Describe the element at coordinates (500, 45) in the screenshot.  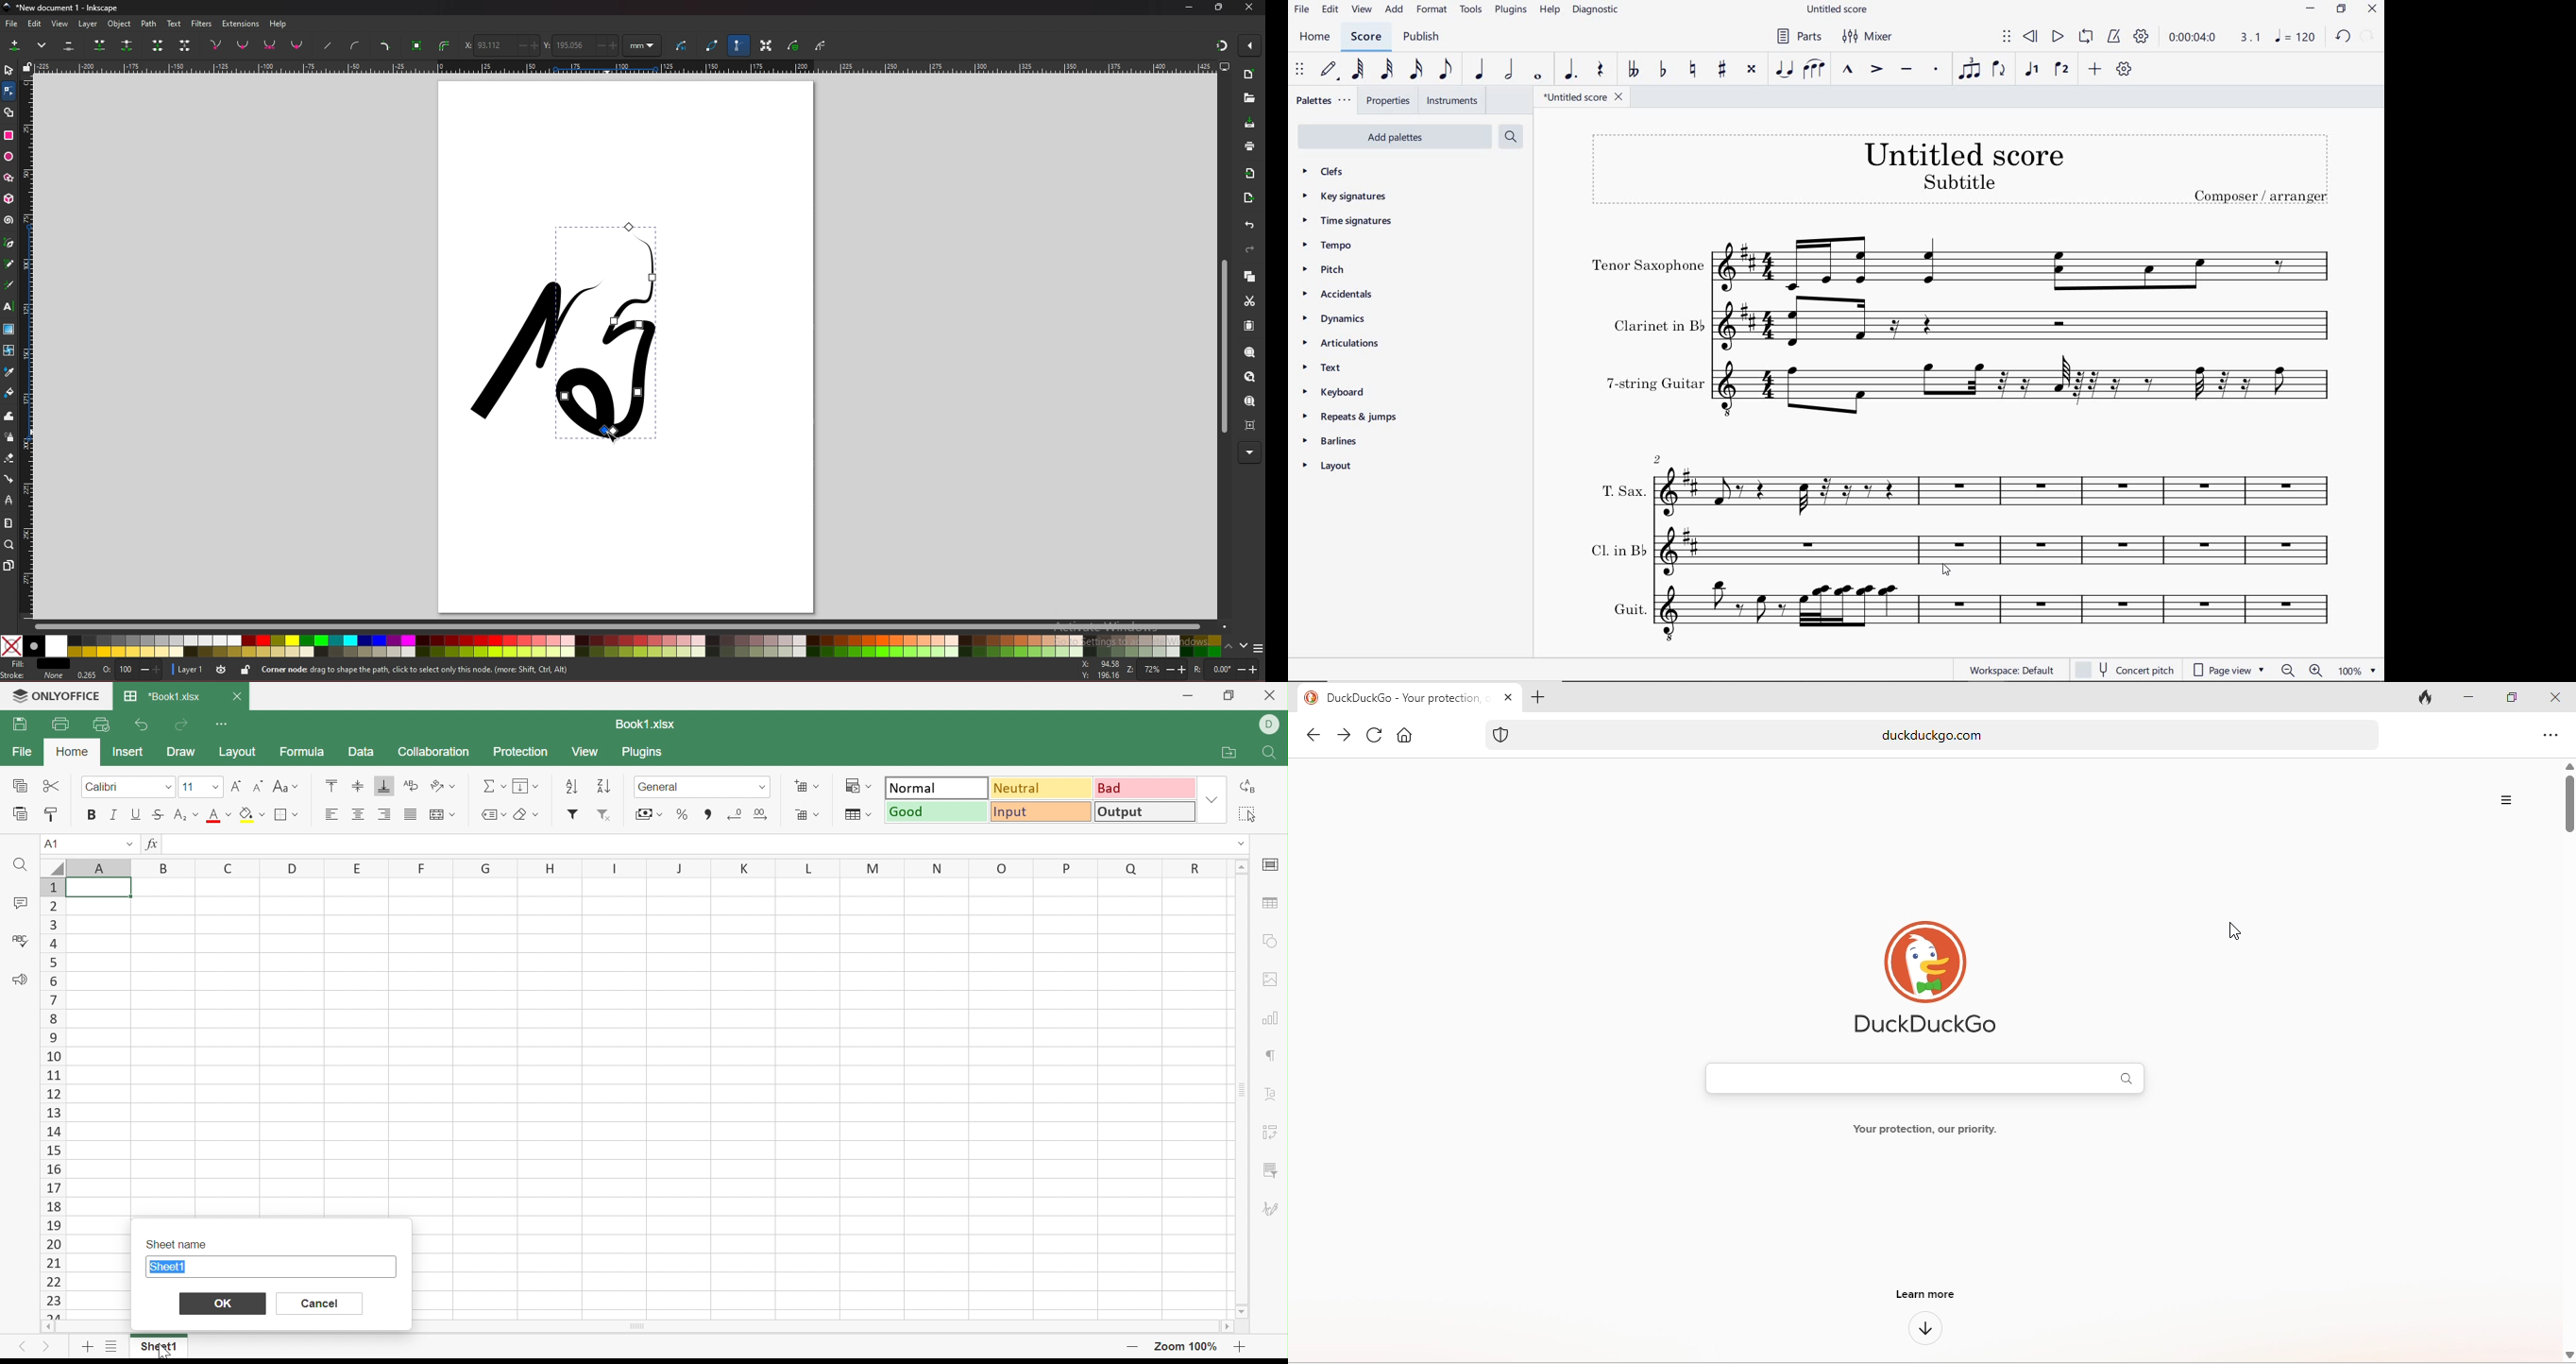
I see `x coordinate` at that location.